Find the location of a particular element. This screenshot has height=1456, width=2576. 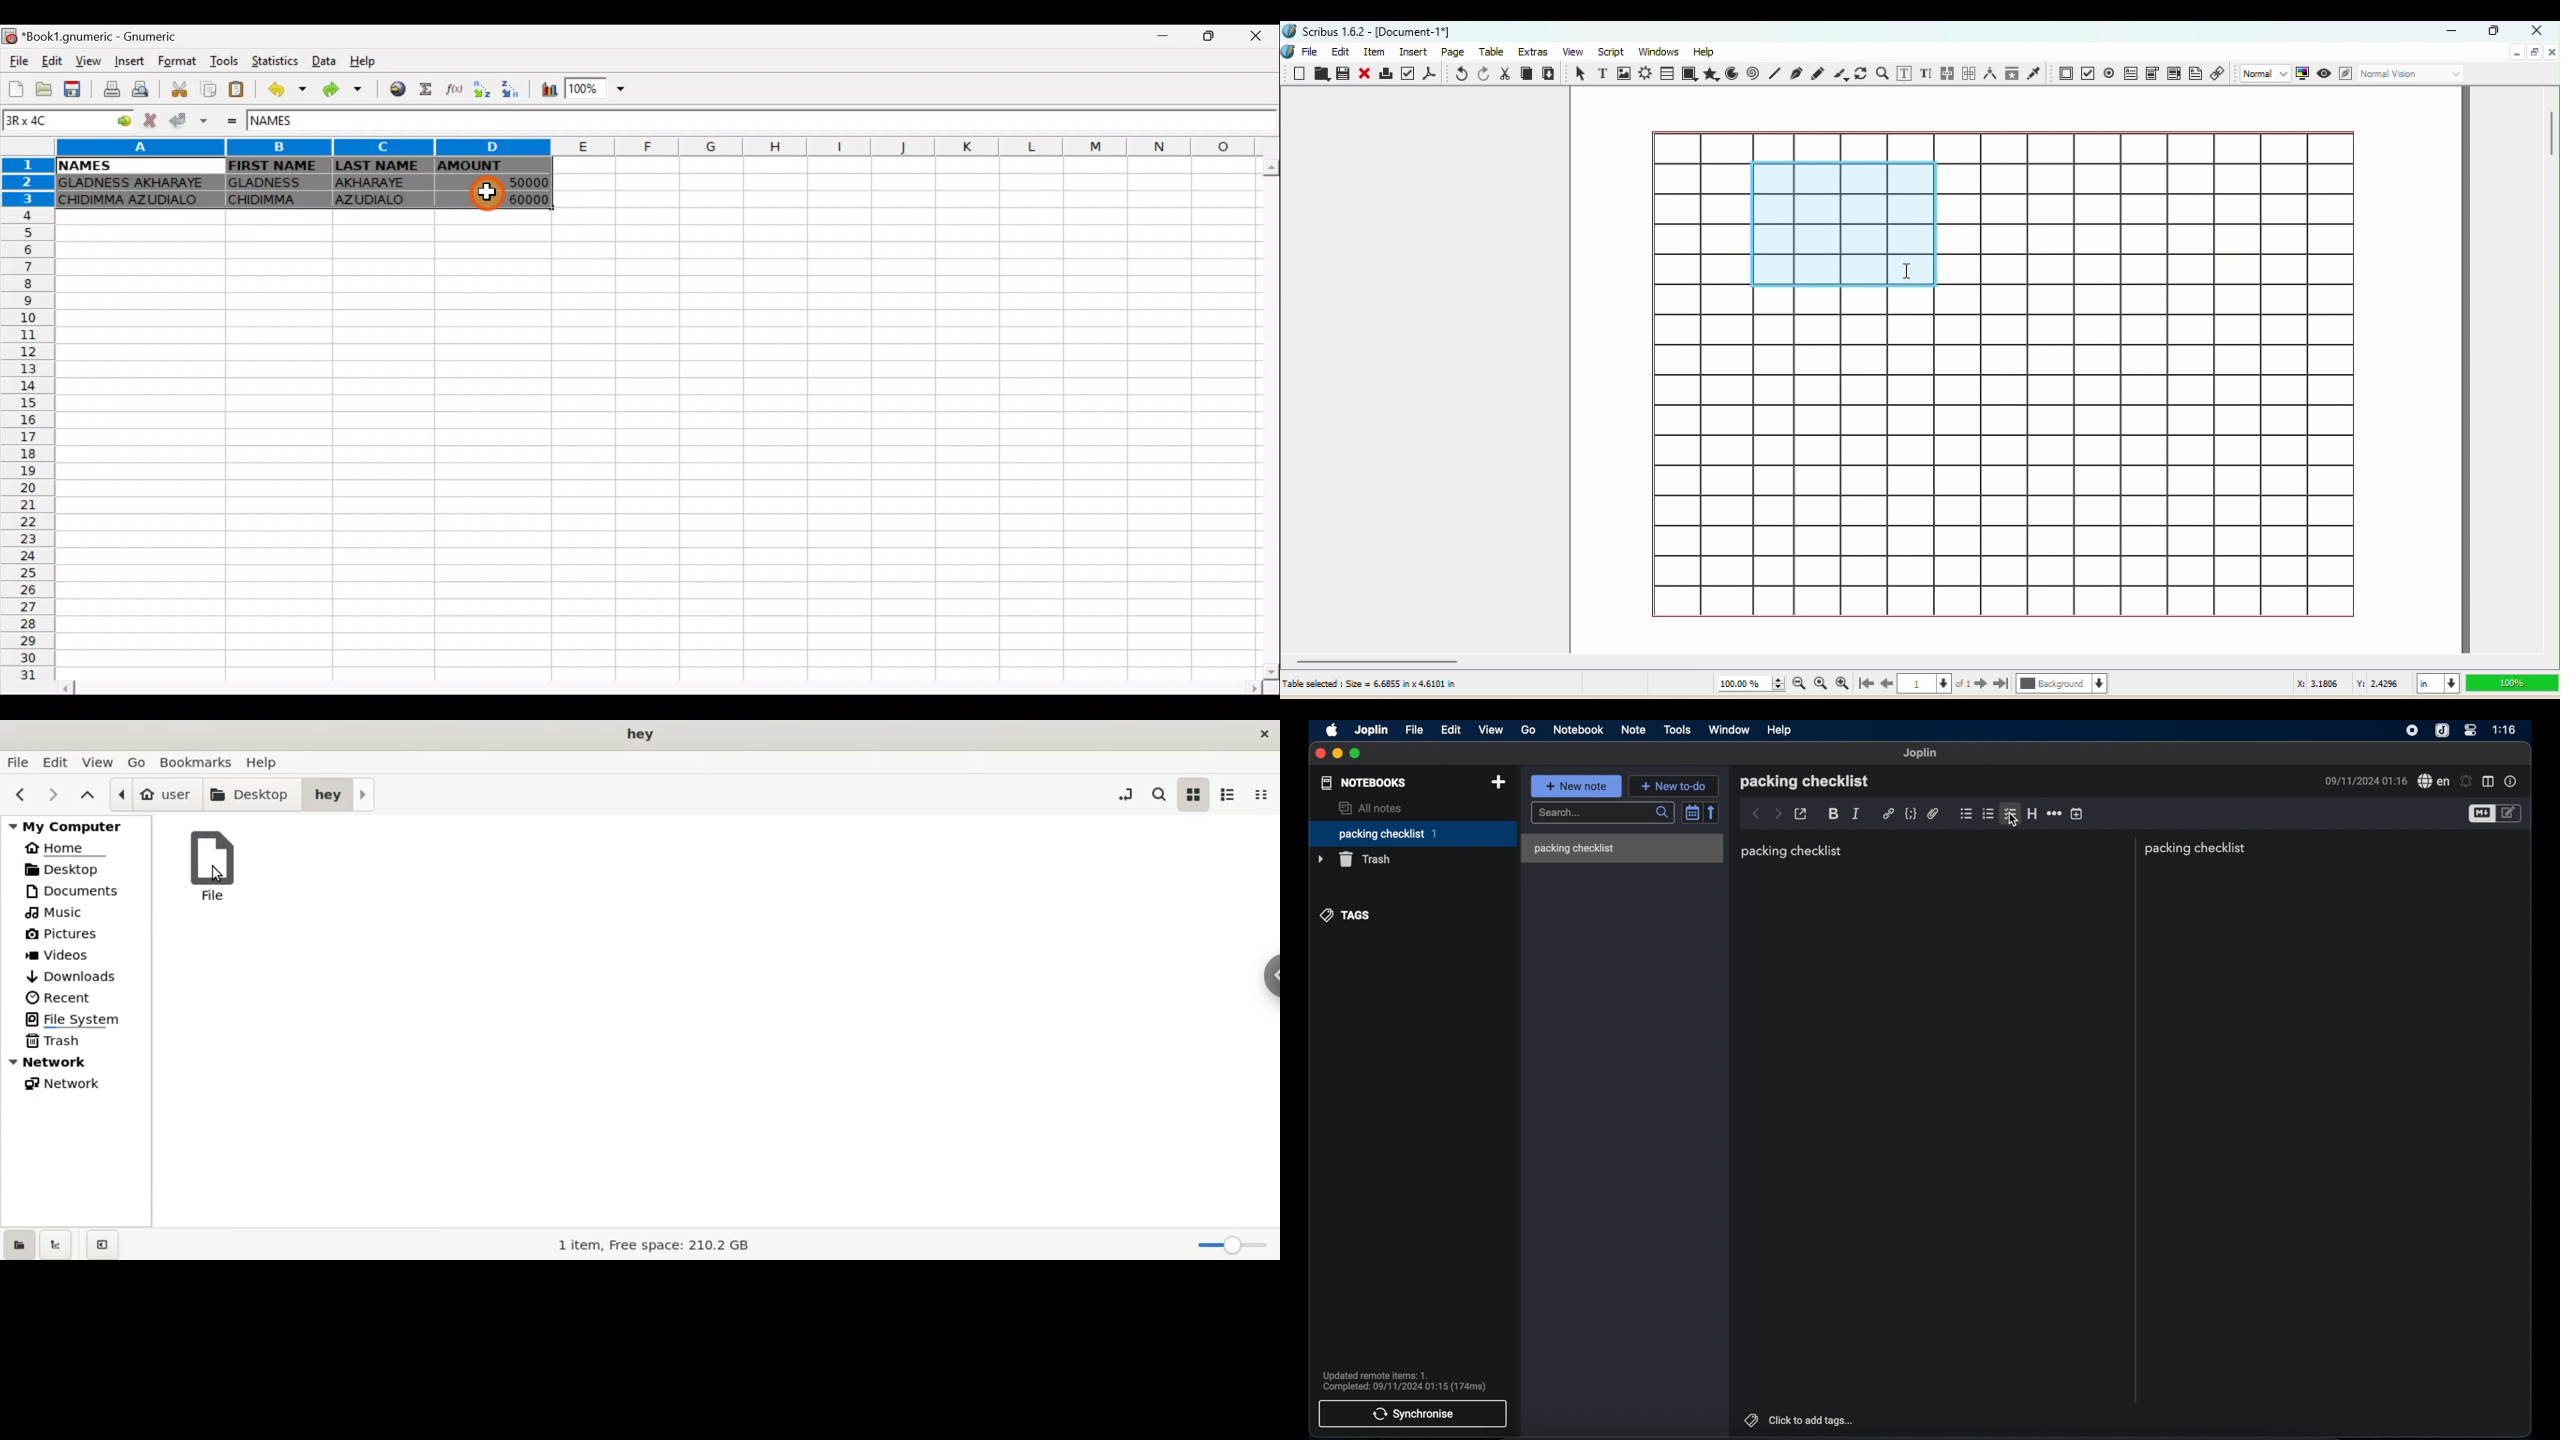

packing checklist is located at coordinates (2198, 849).